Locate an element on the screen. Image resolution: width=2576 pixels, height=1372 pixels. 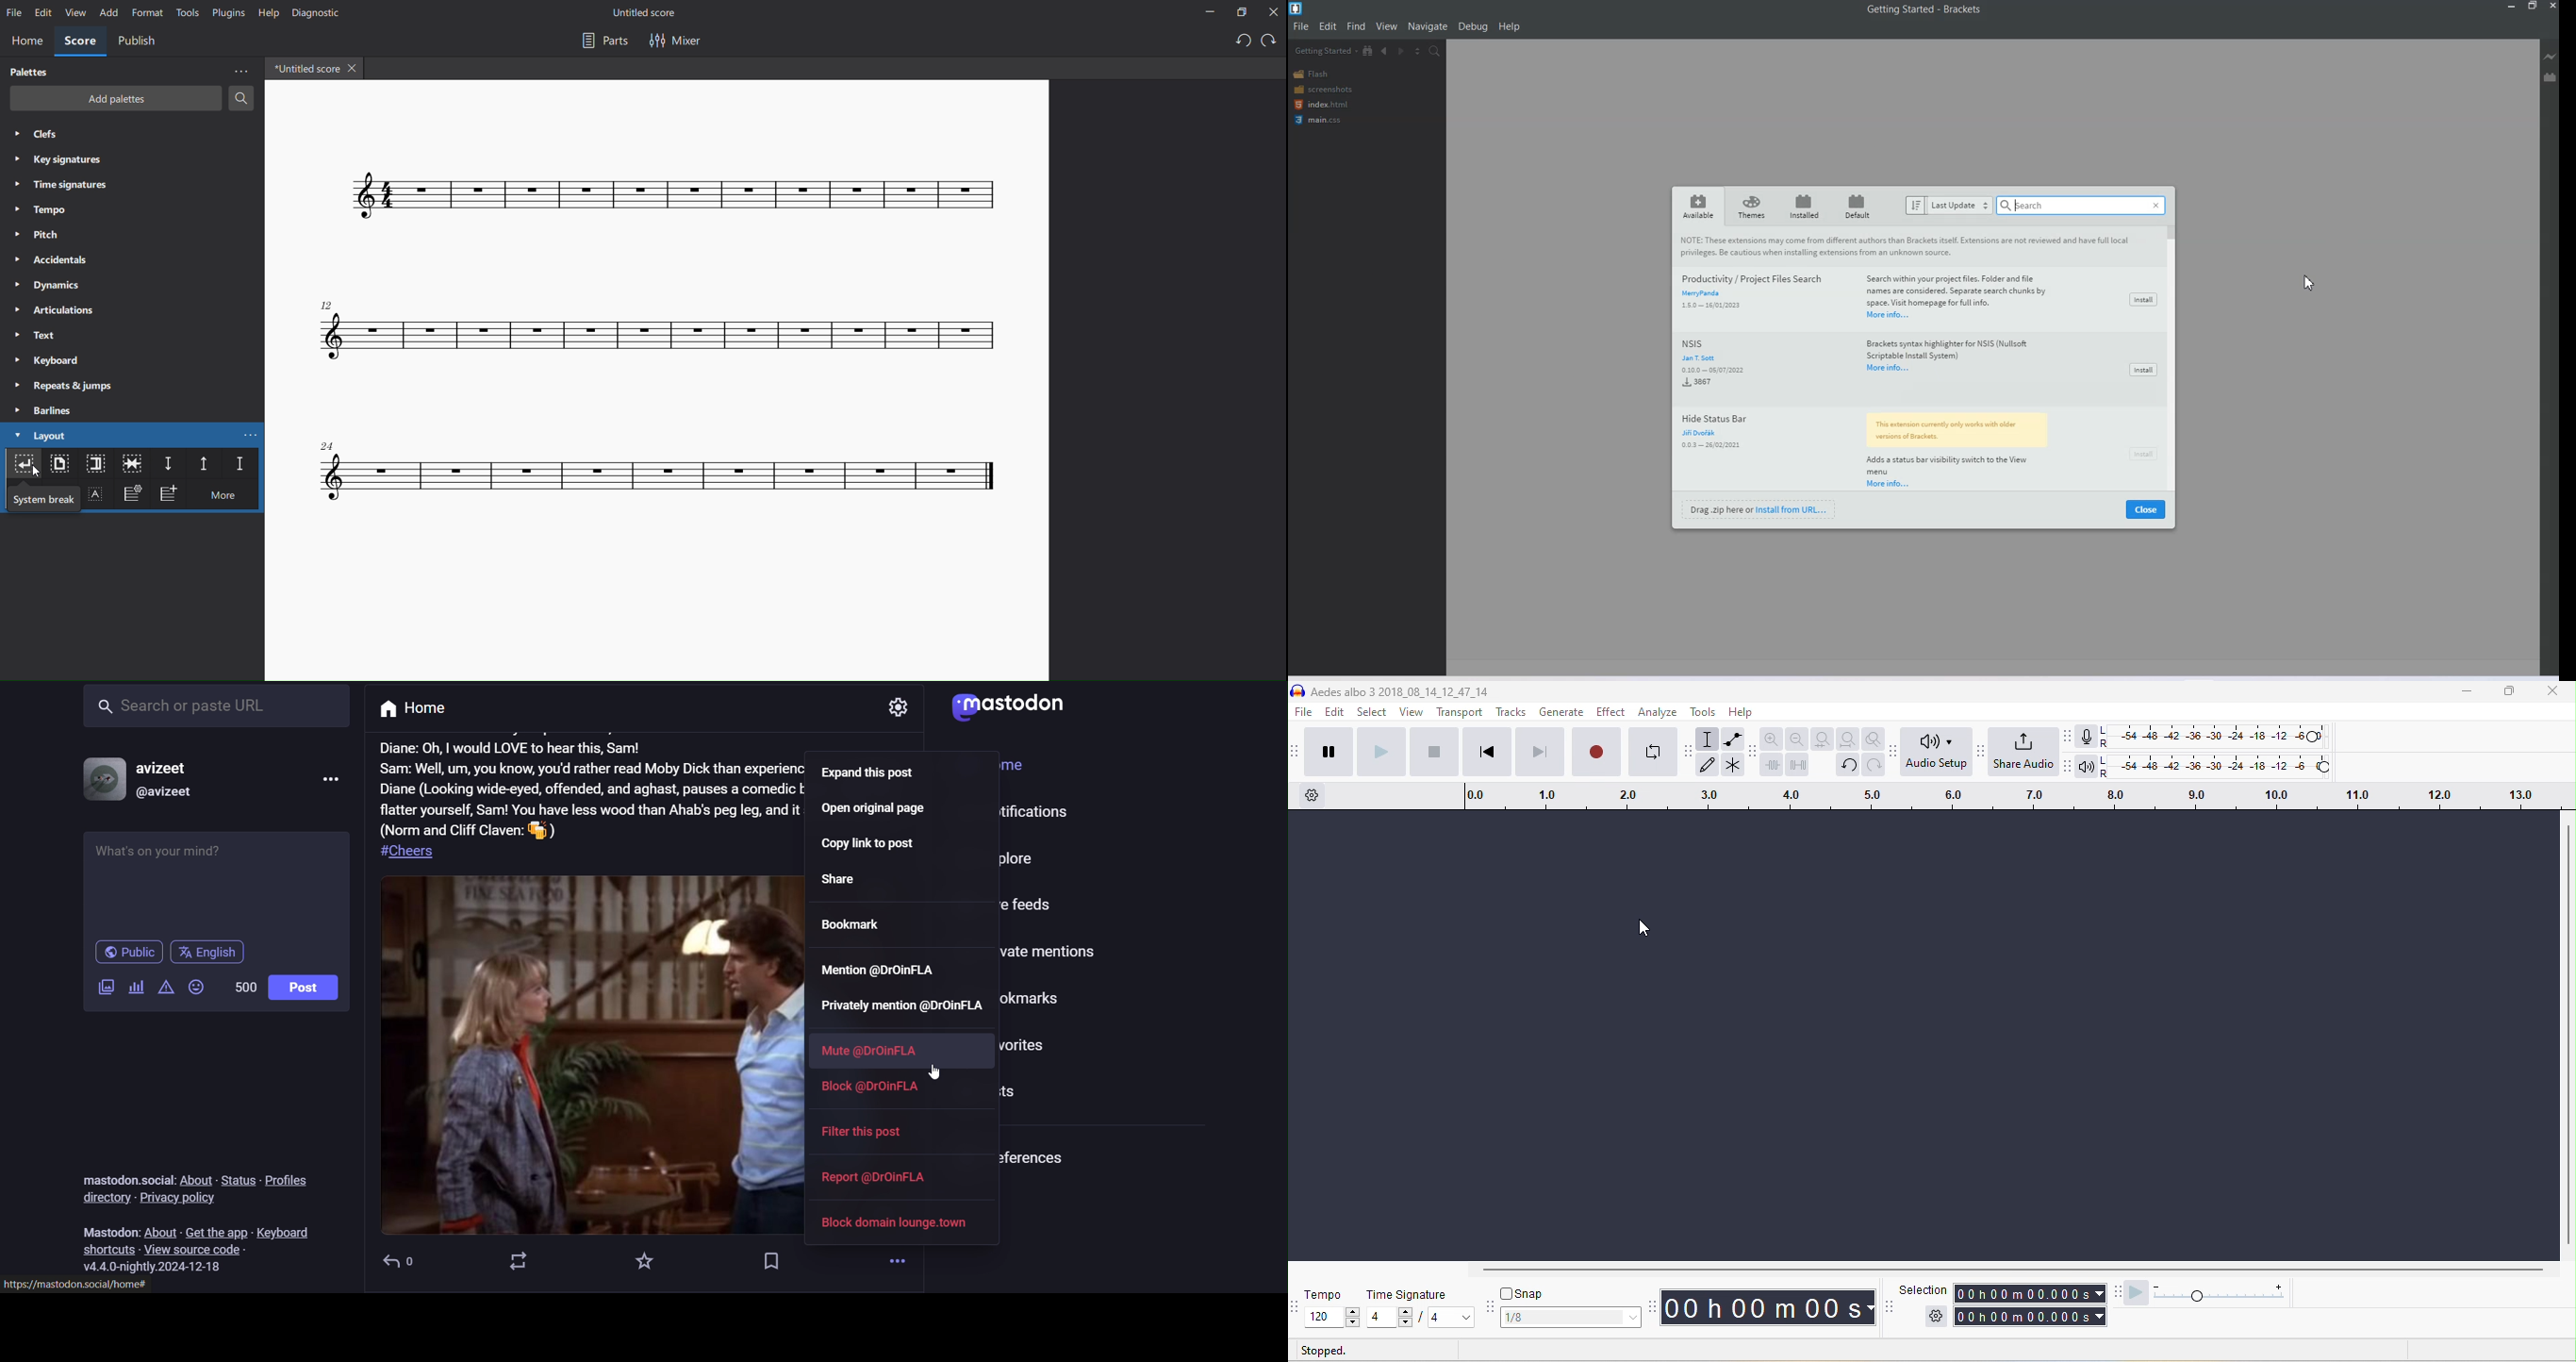
parts is located at coordinates (600, 41).